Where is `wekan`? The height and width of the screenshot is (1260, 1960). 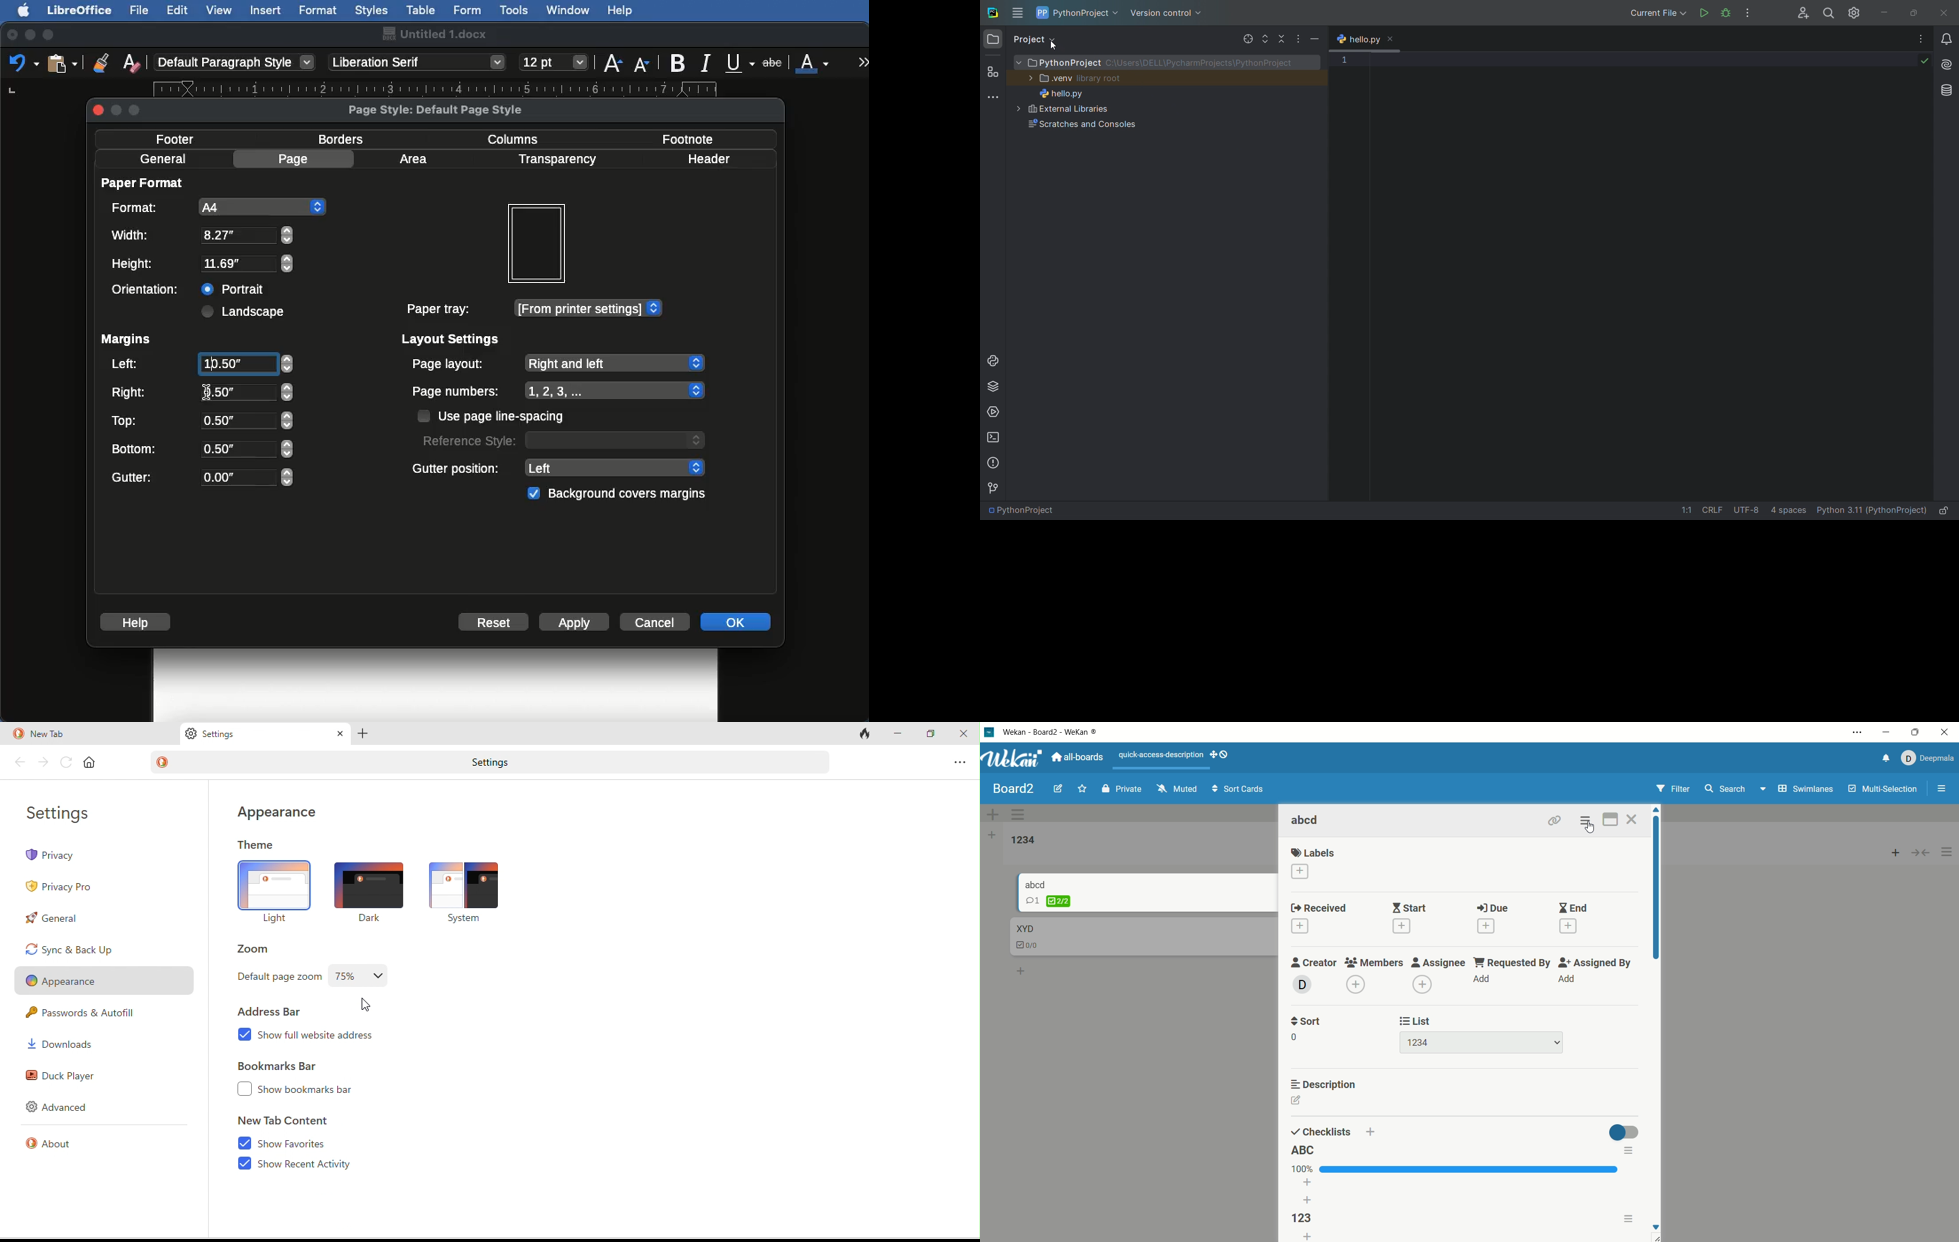
wekan is located at coordinates (1014, 758).